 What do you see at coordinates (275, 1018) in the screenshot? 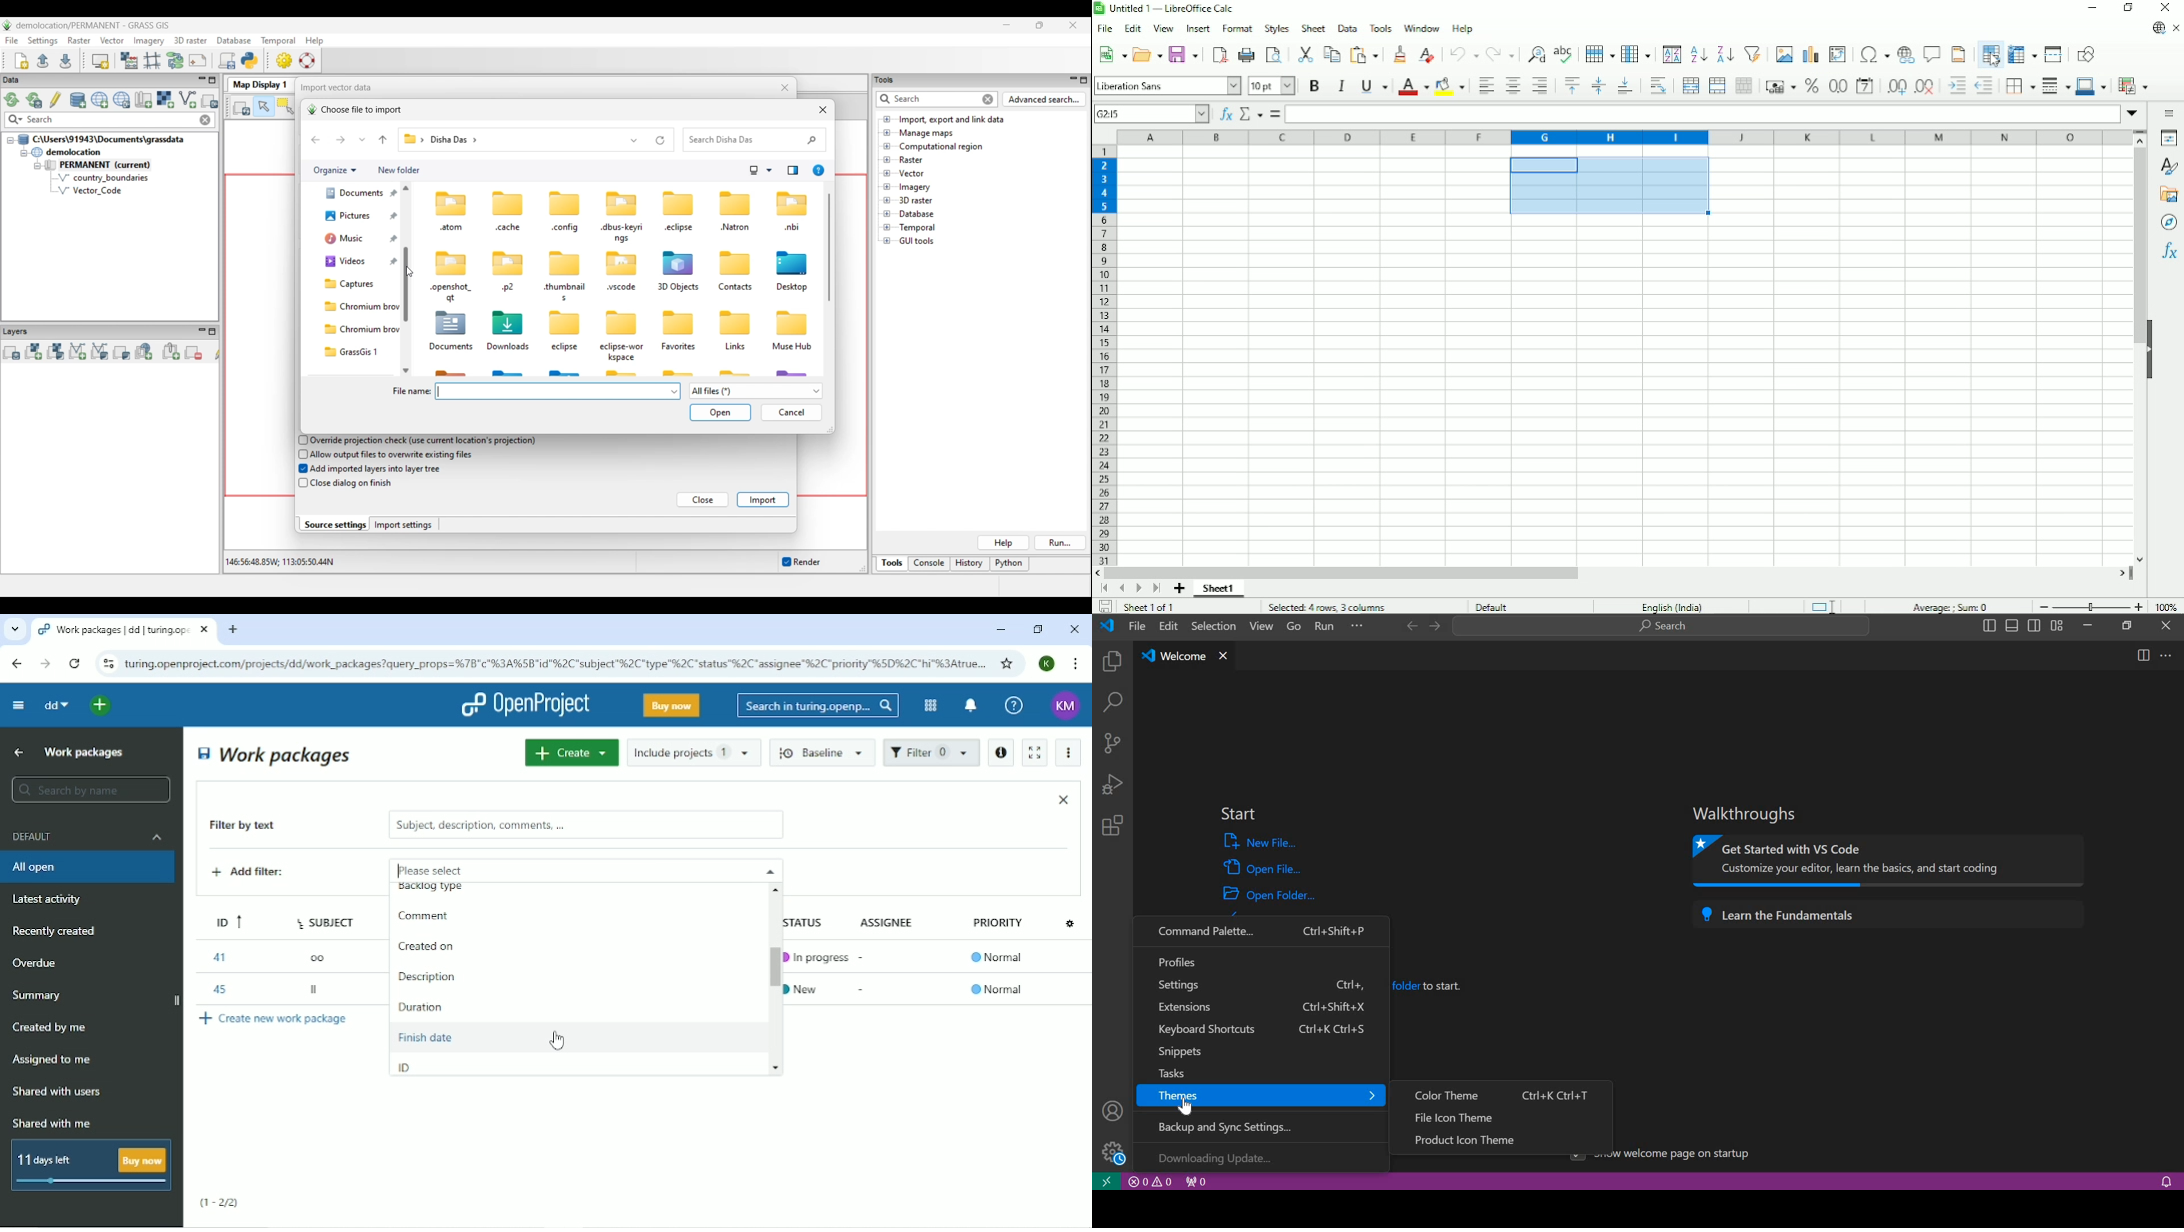
I see `Create new work package` at bounding box center [275, 1018].